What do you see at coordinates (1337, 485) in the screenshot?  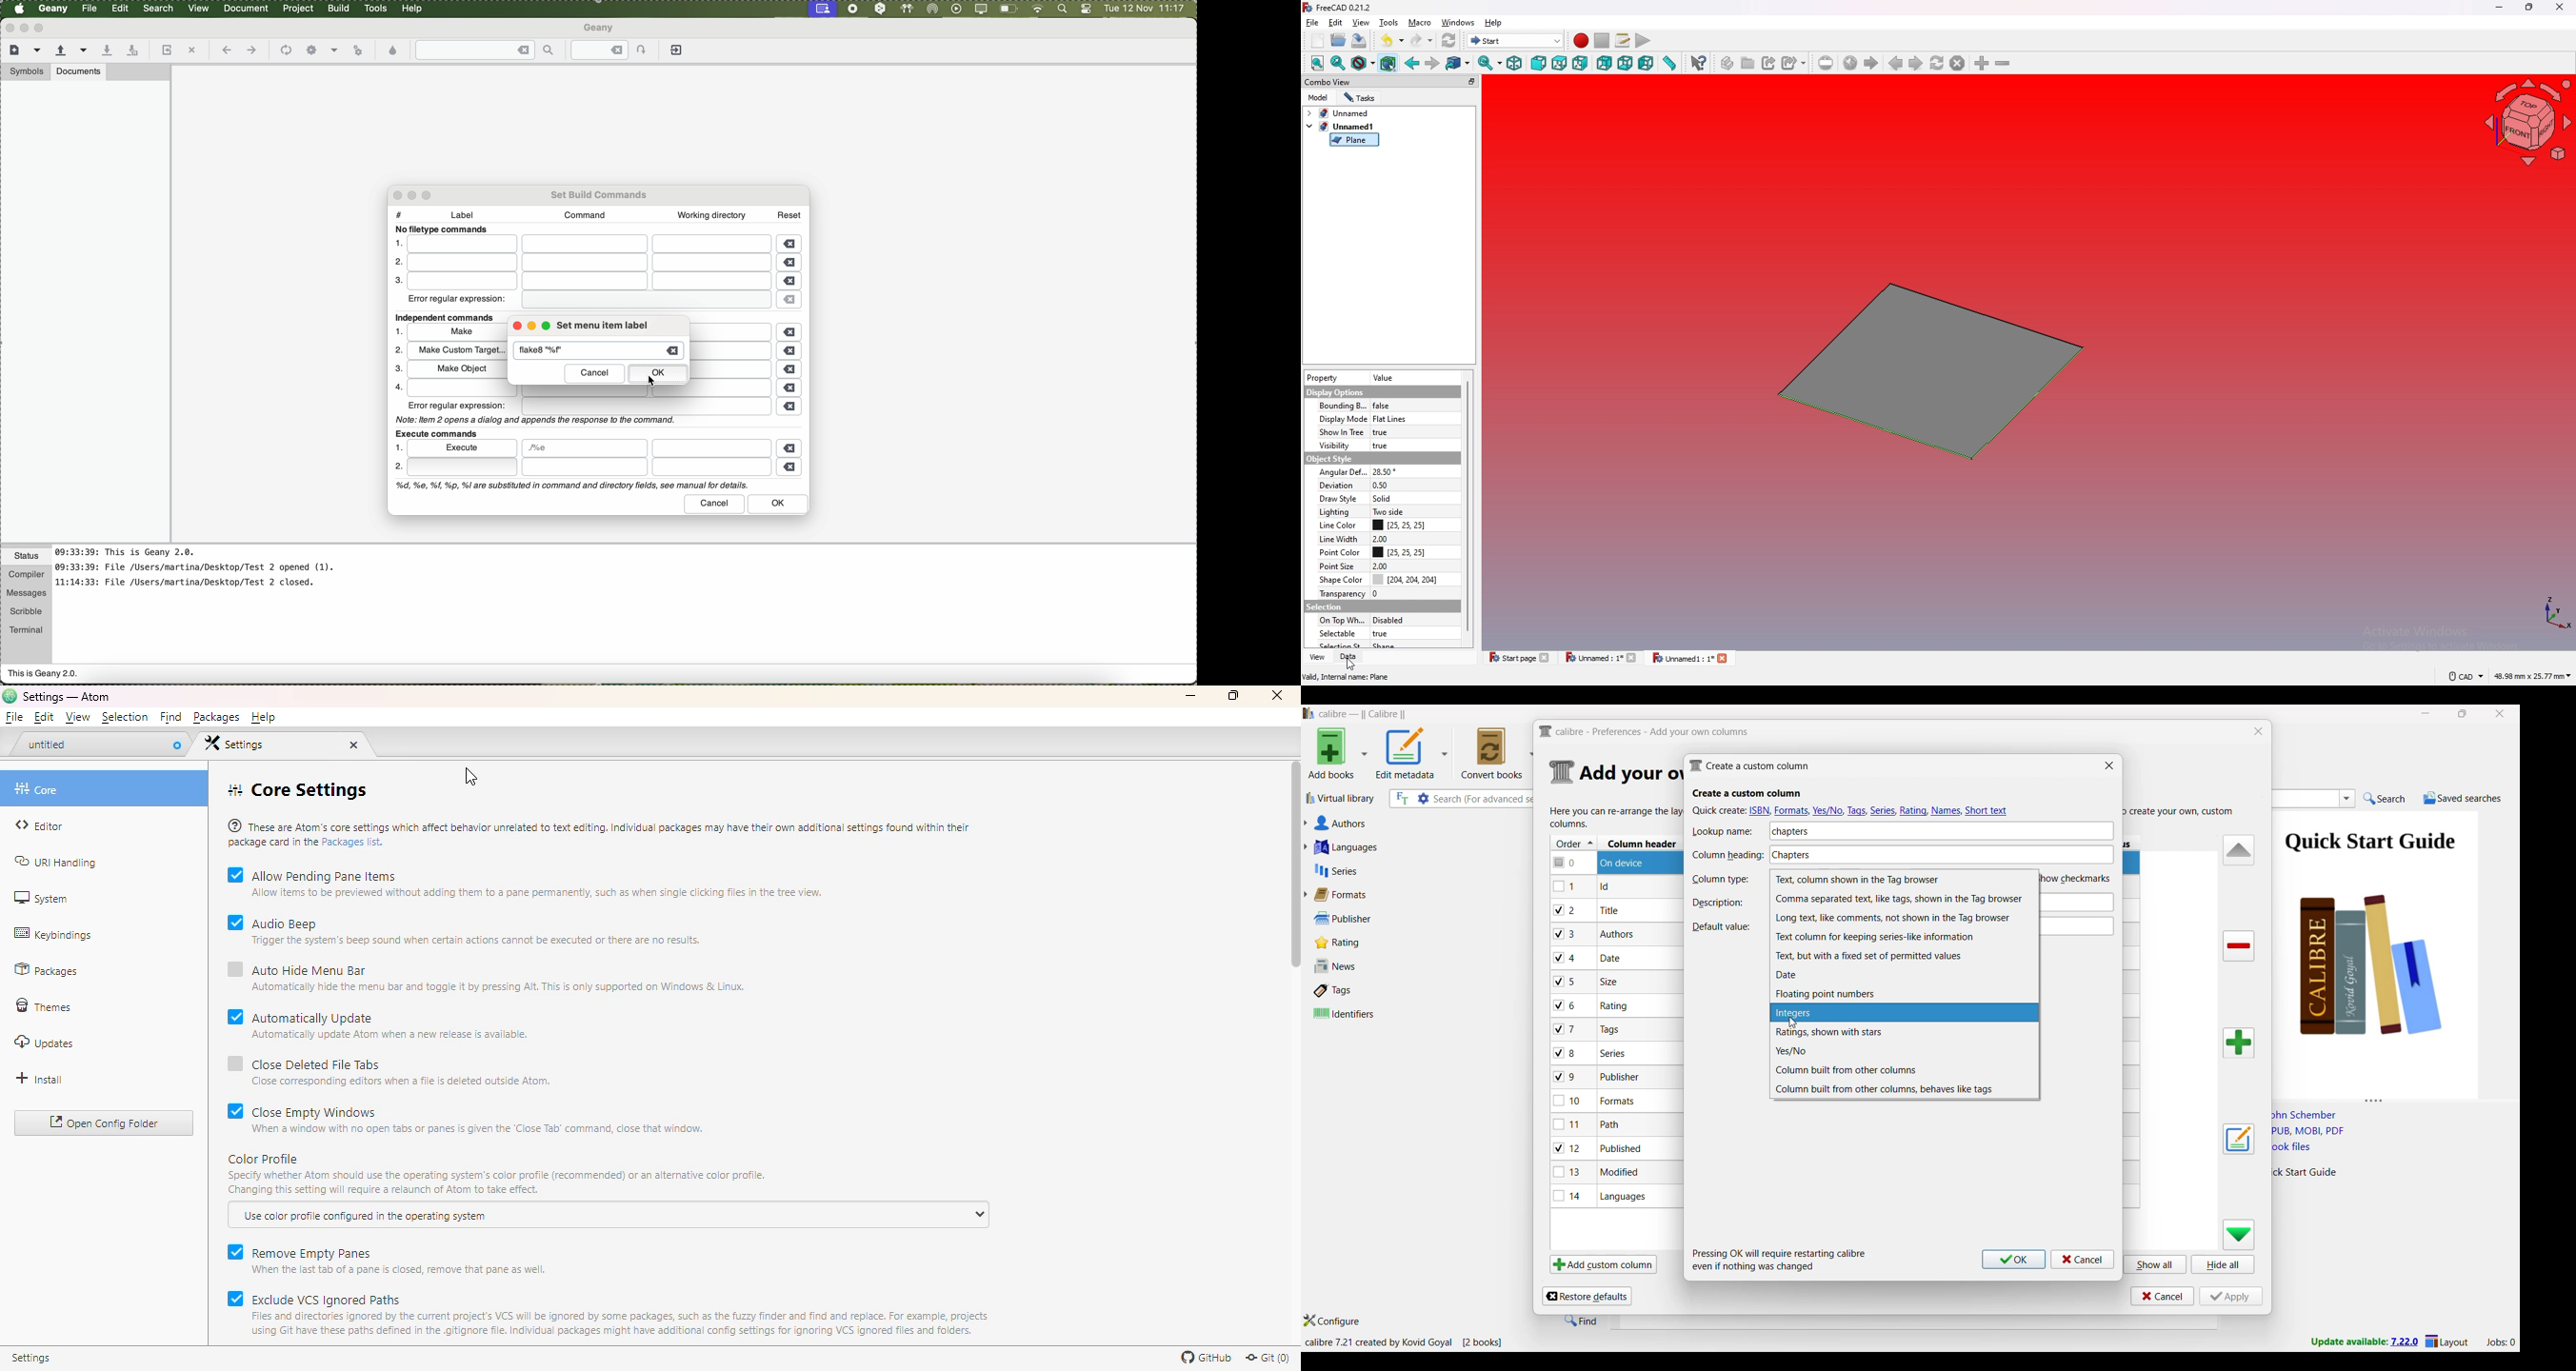 I see `deviation` at bounding box center [1337, 485].